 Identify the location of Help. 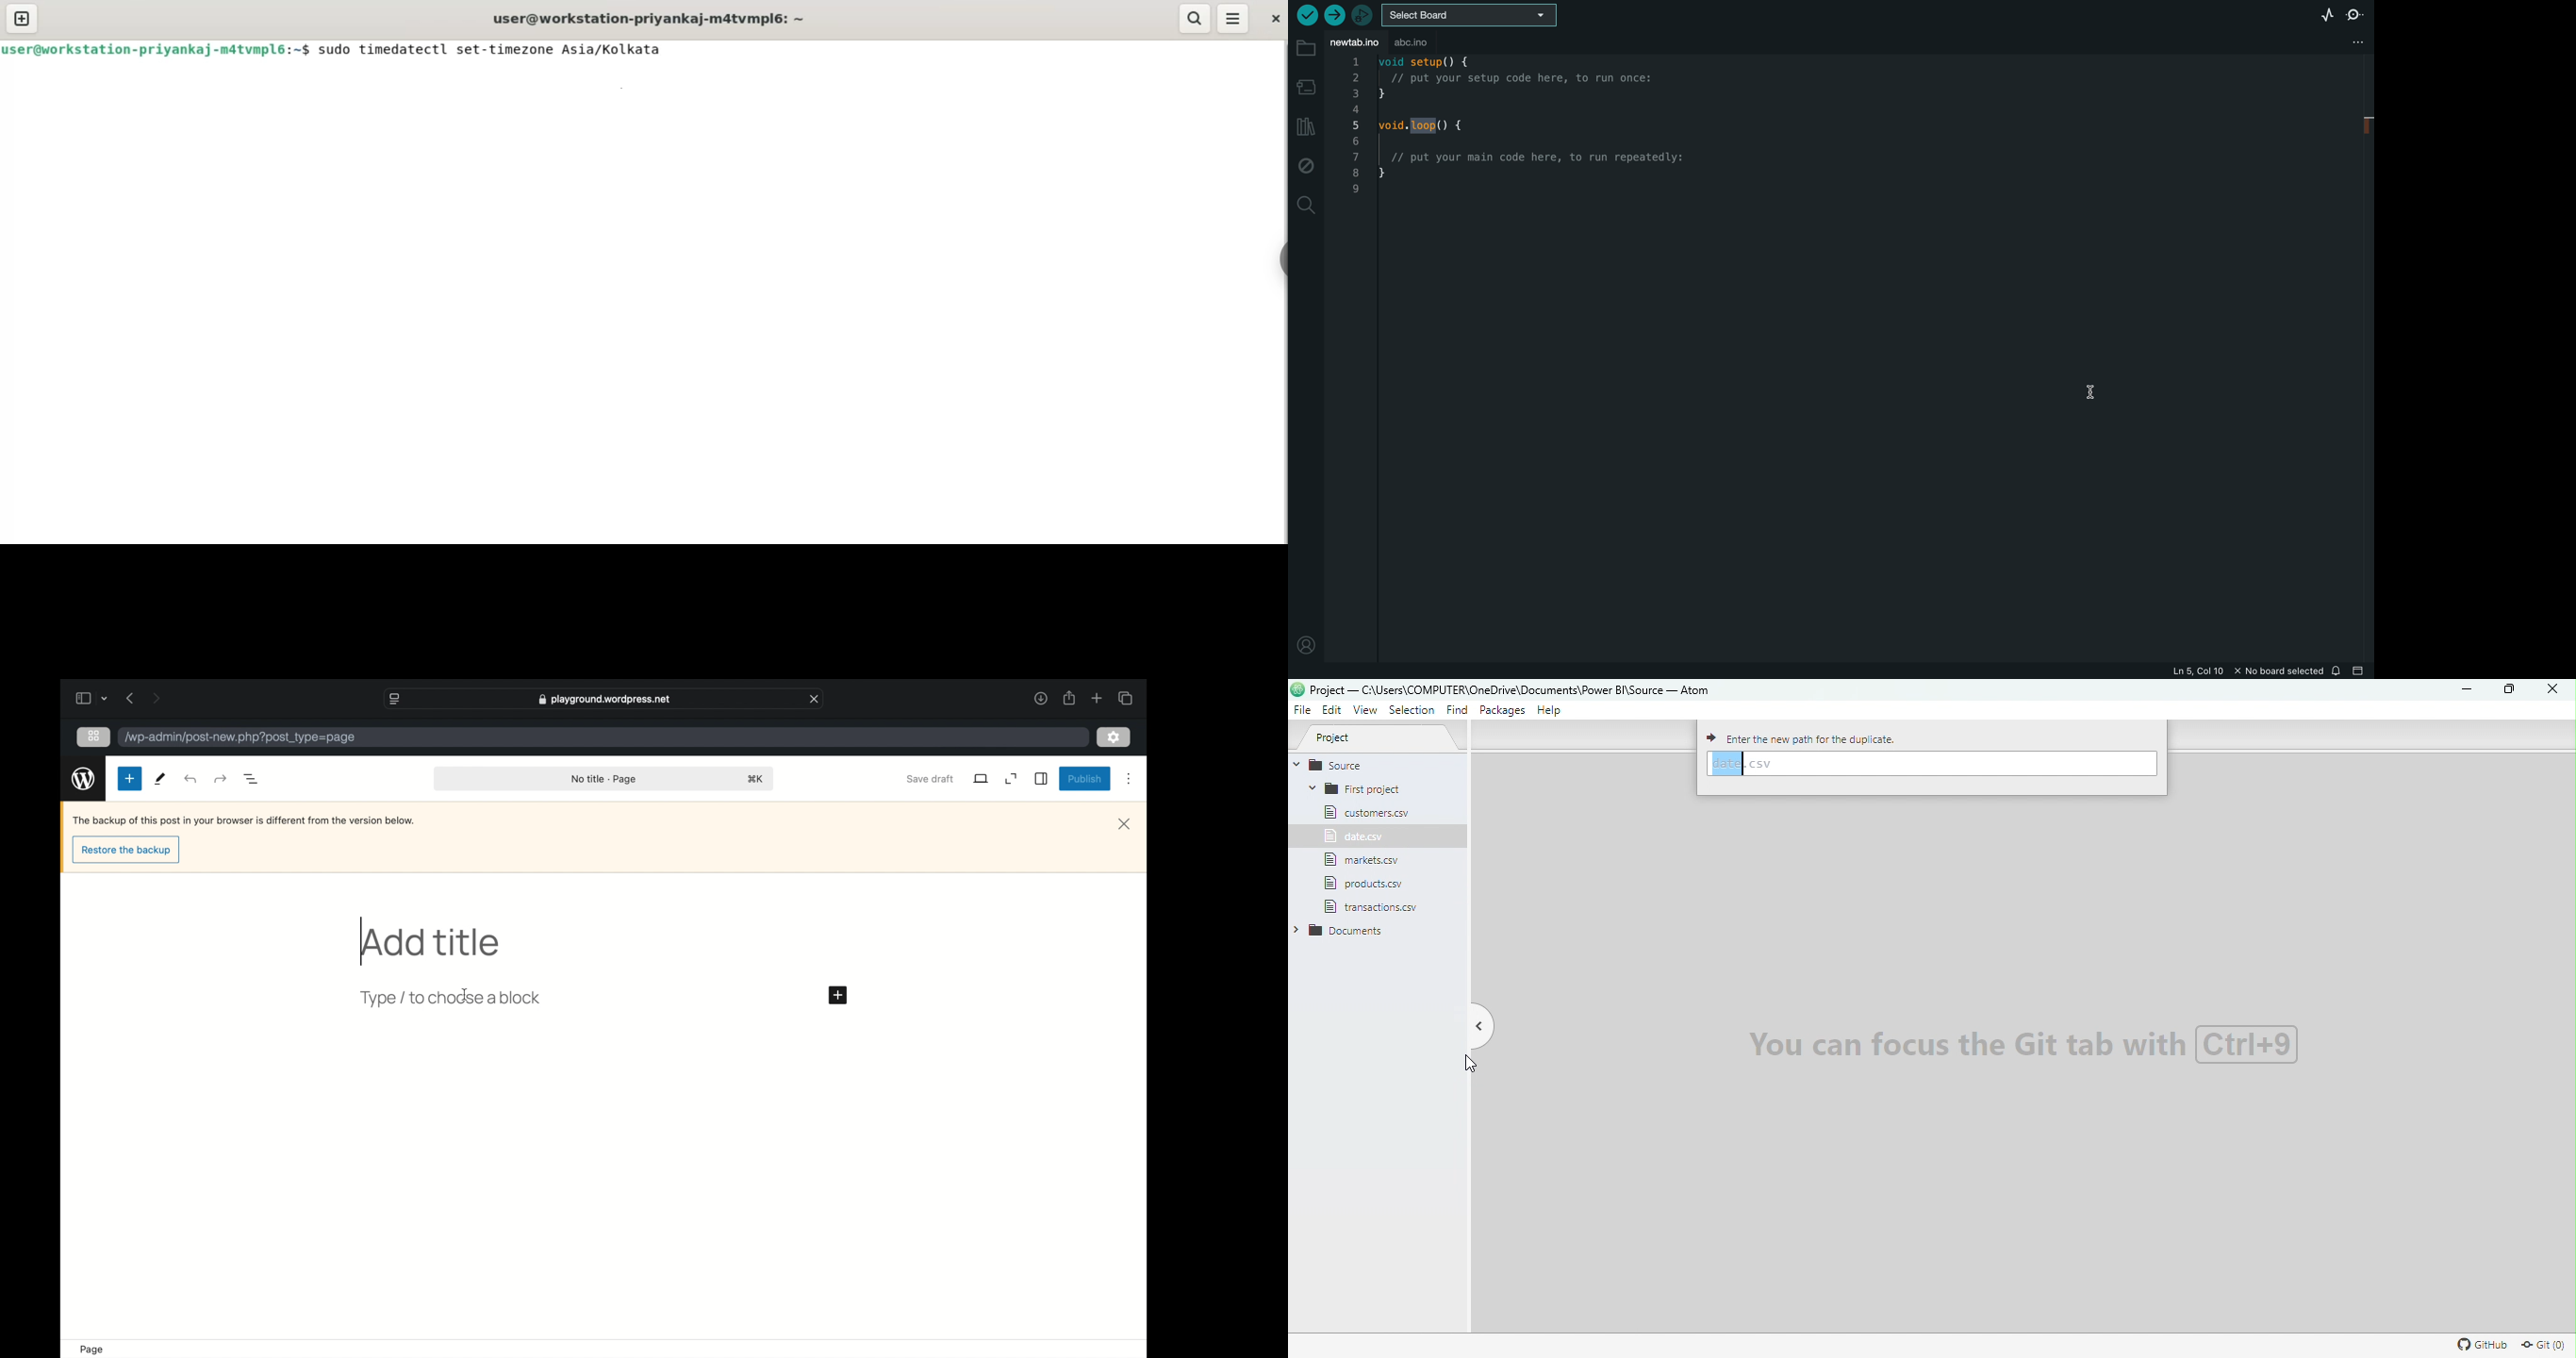
(1552, 713).